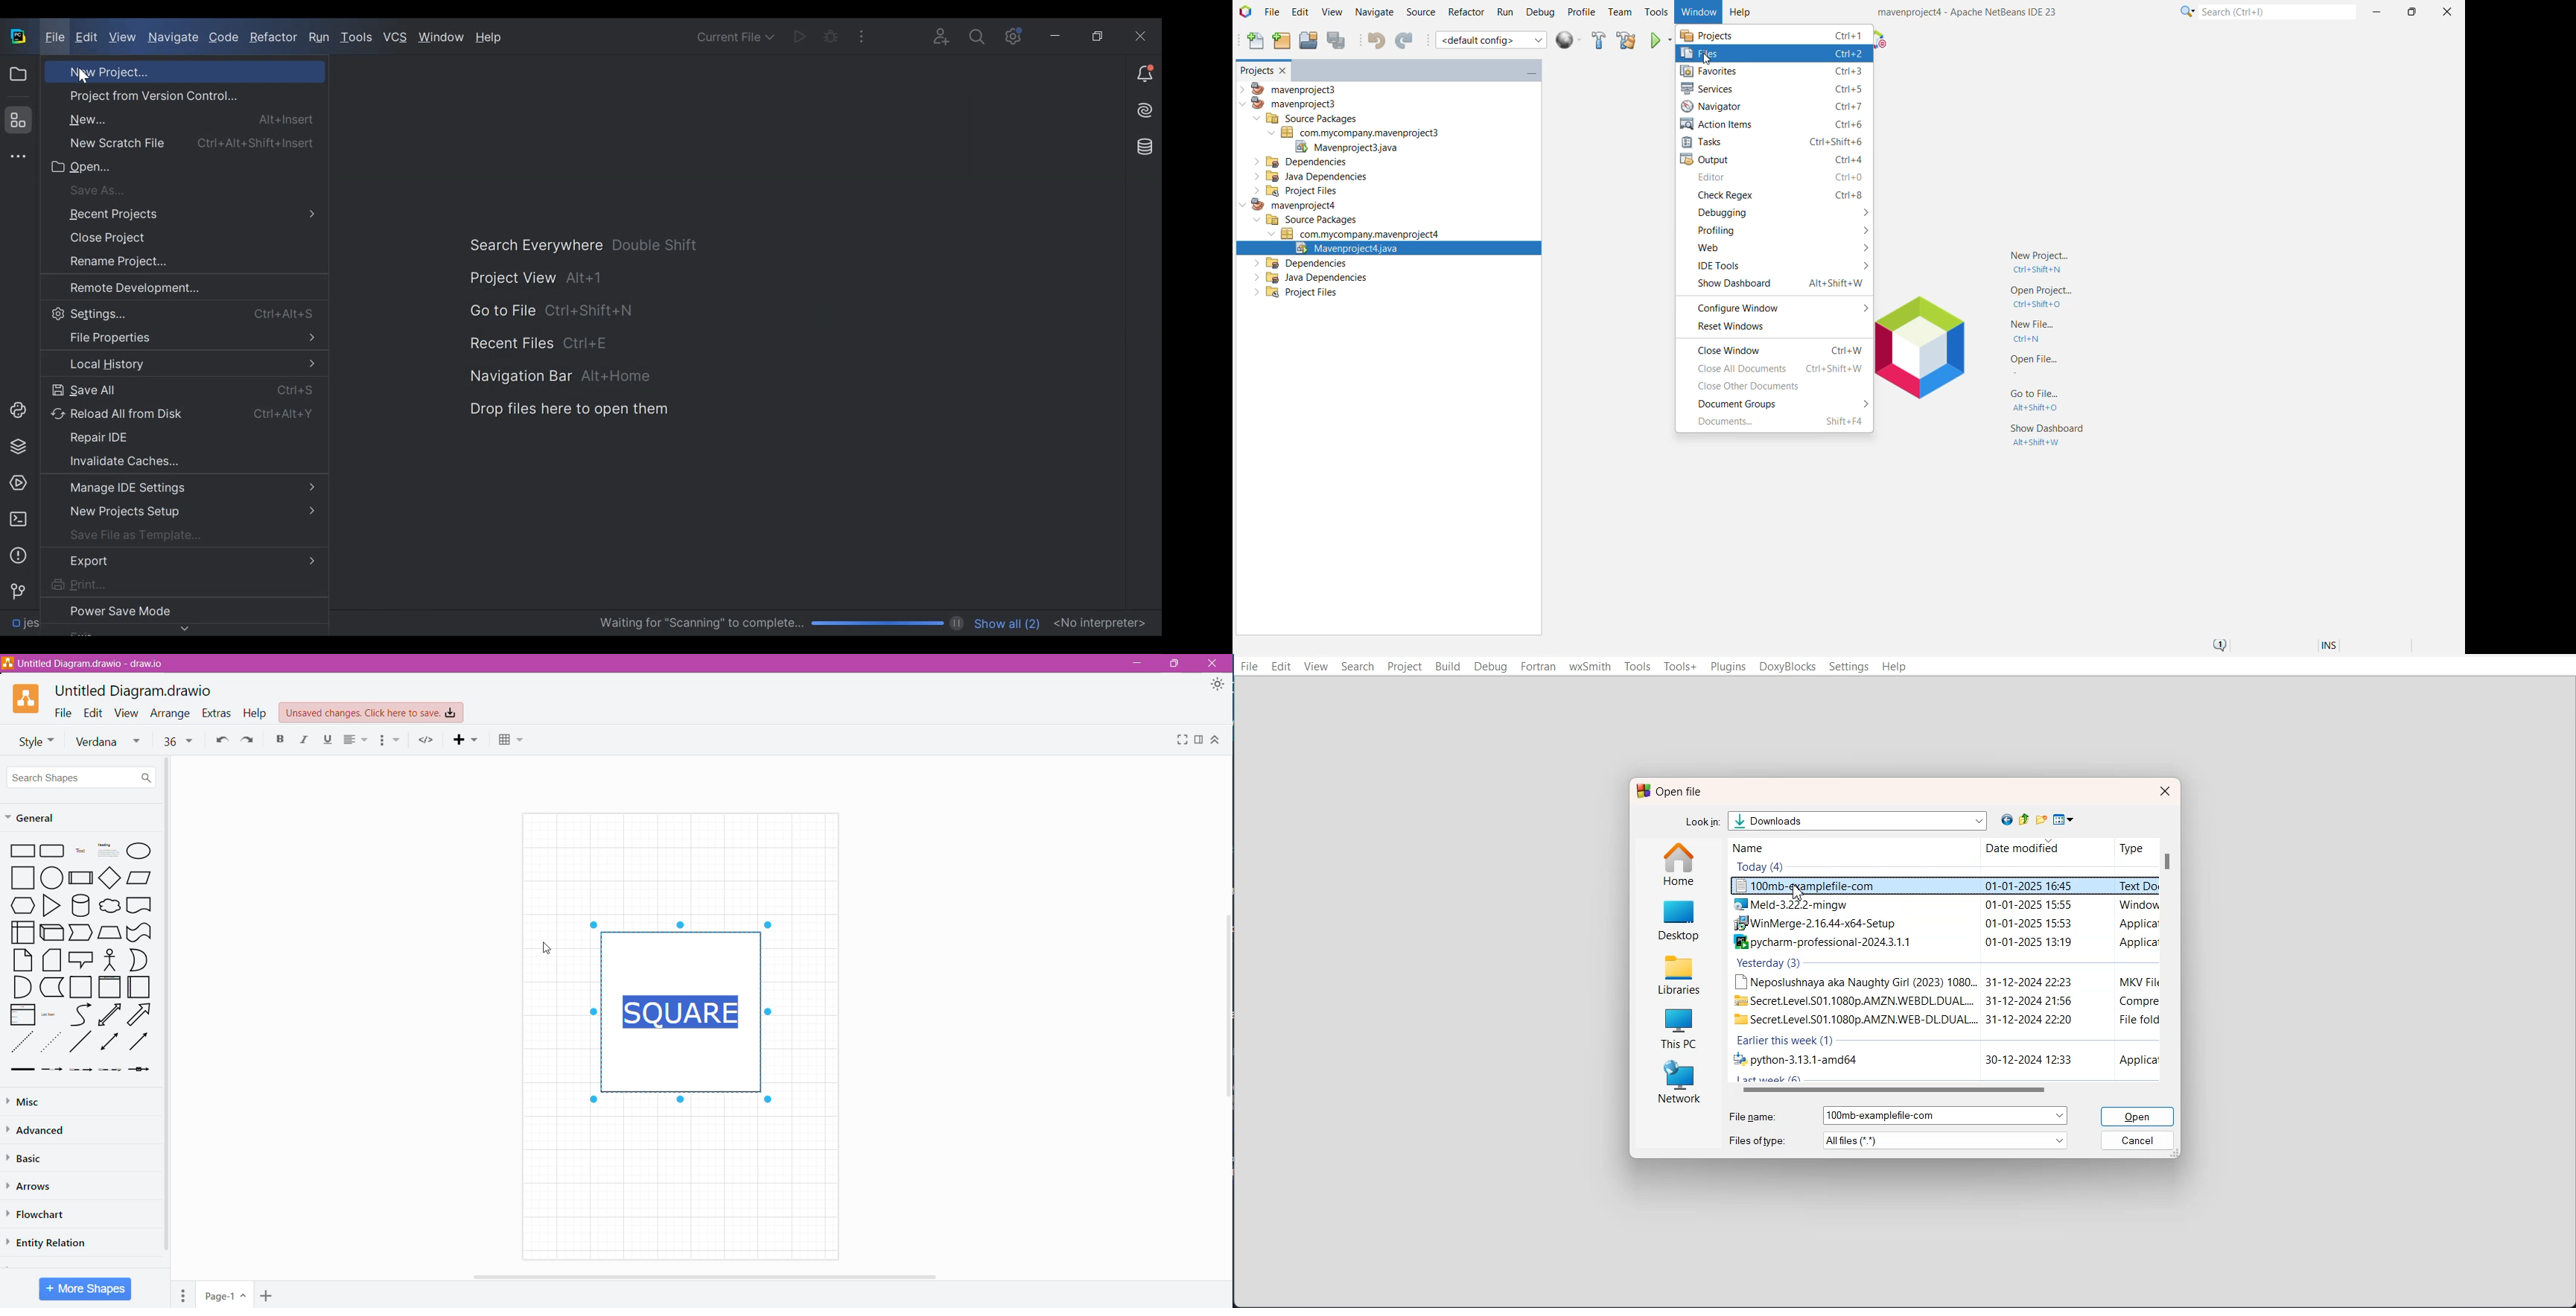 The image size is (2576, 1316). What do you see at coordinates (82, 933) in the screenshot?
I see `Trapezoid ` at bounding box center [82, 933].